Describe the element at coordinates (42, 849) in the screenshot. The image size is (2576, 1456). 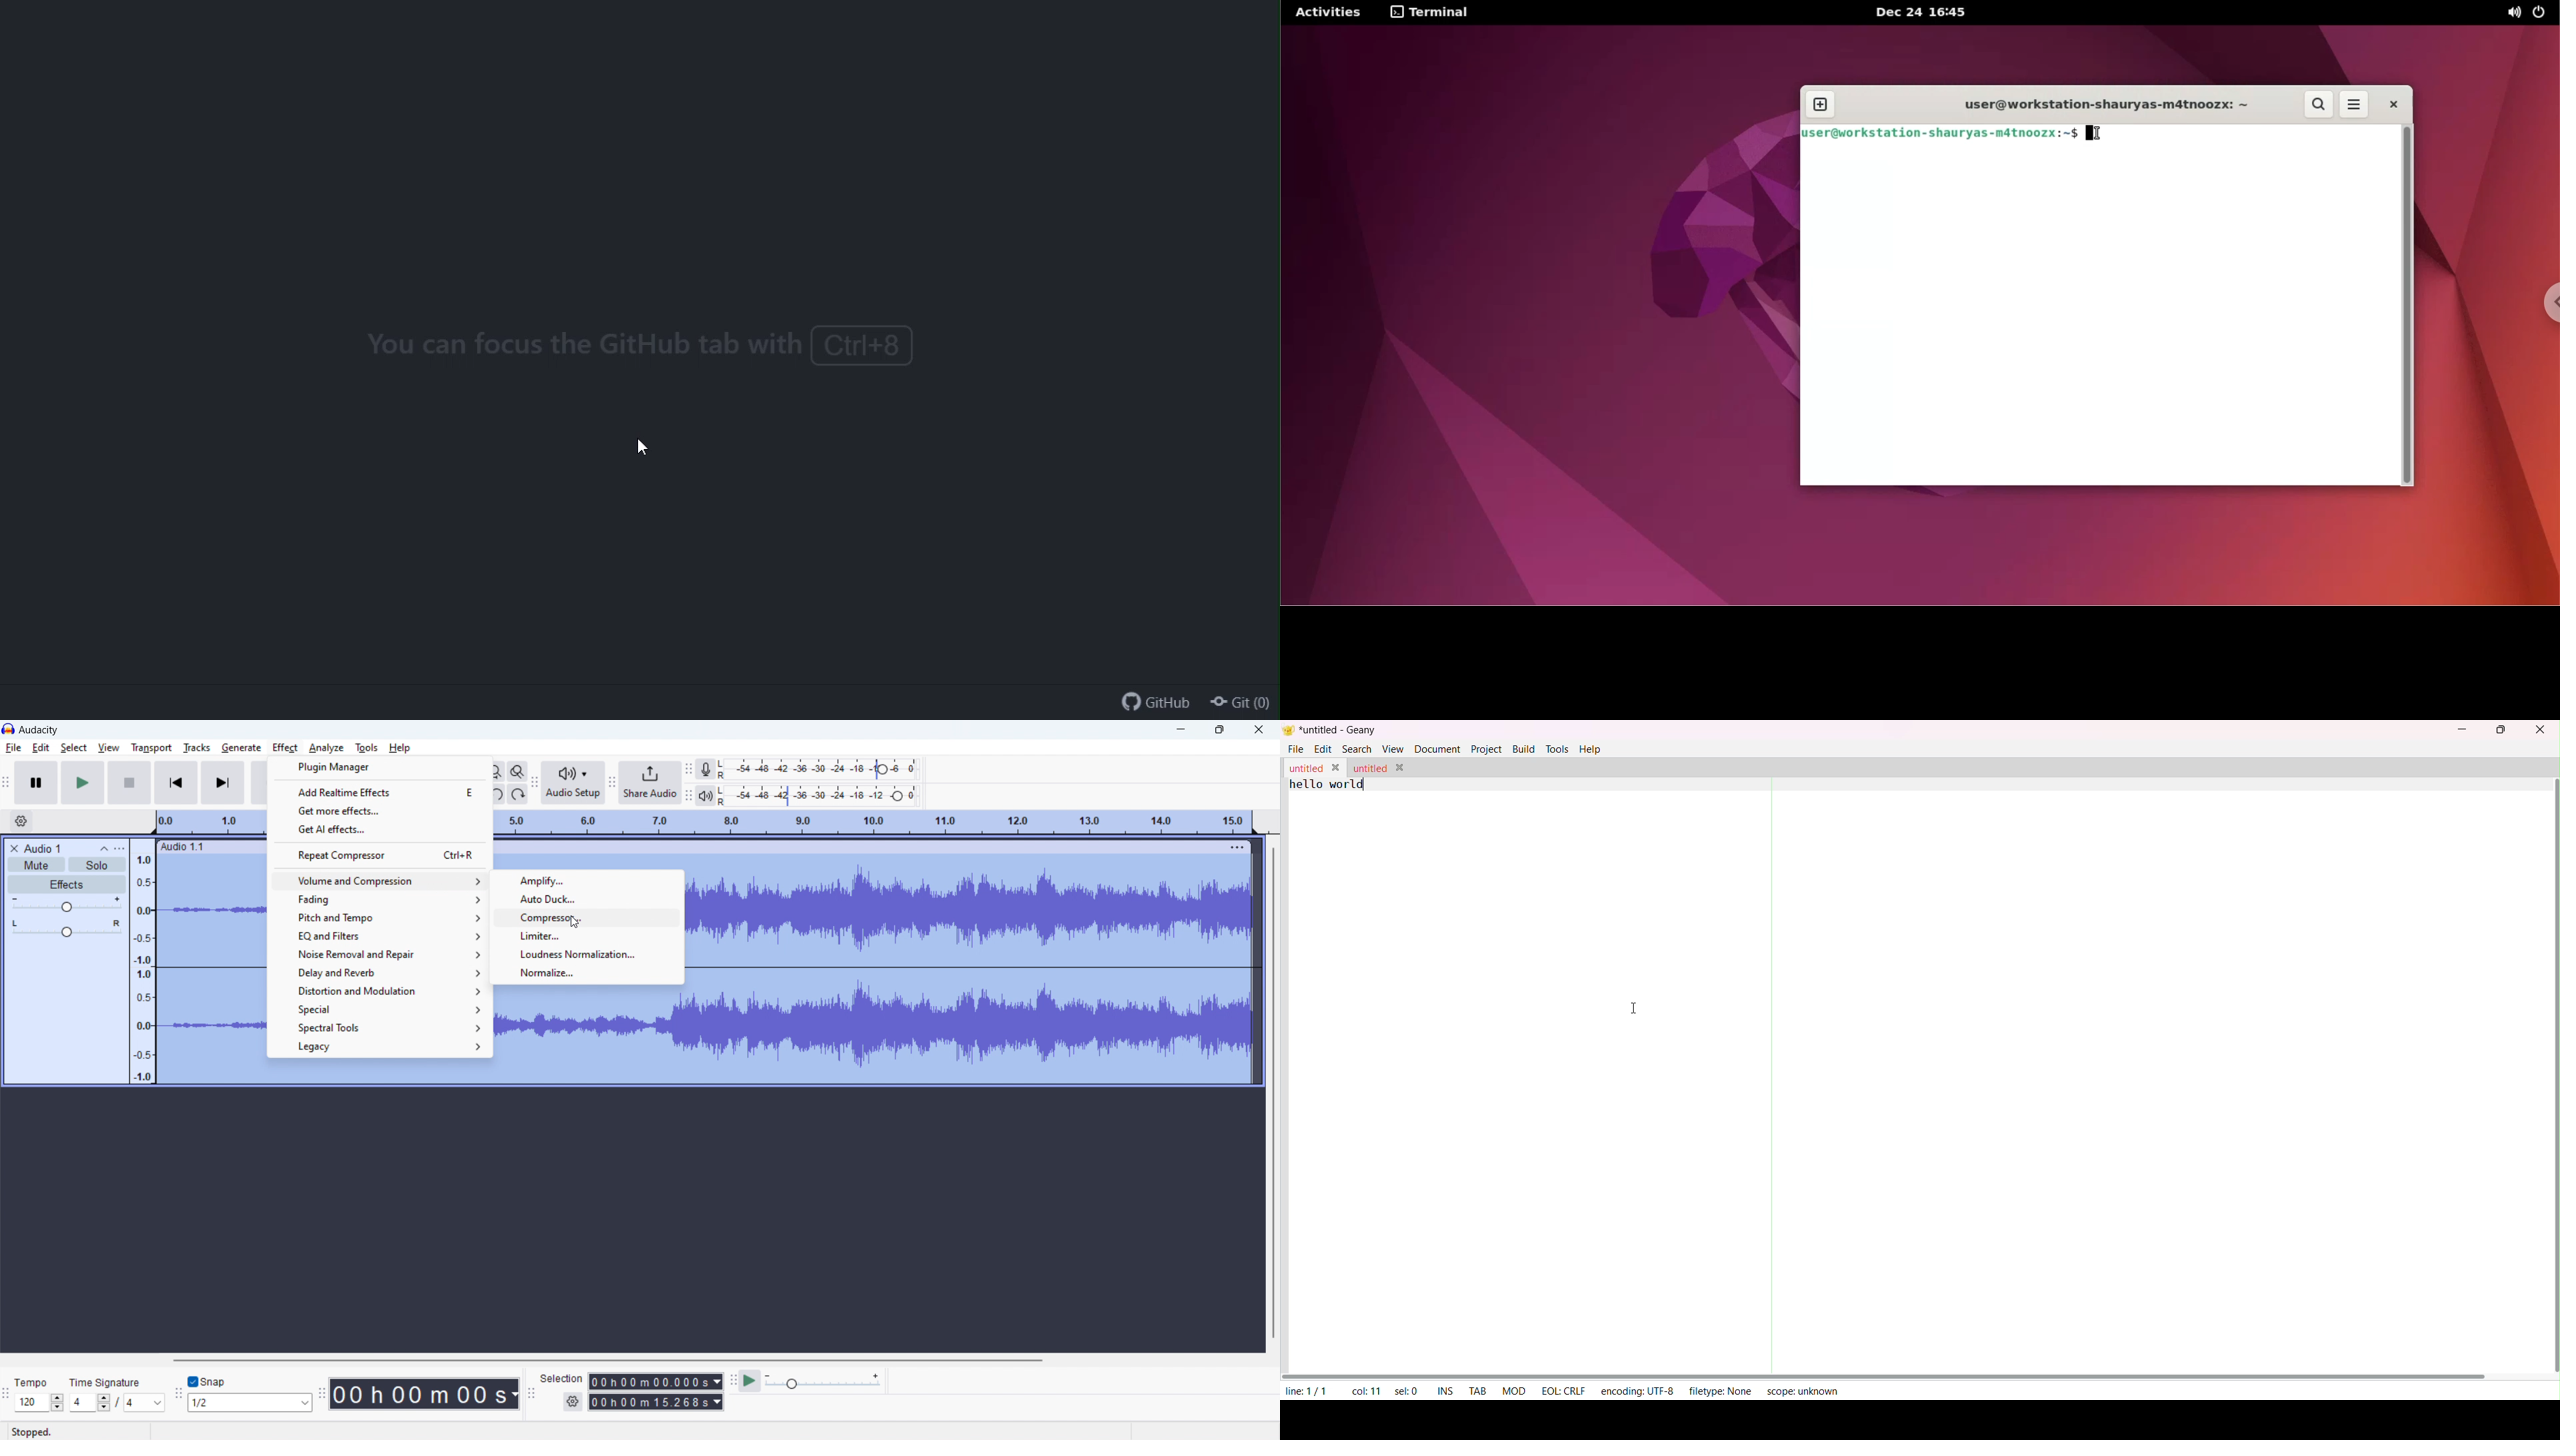
I see `project title` at that location.